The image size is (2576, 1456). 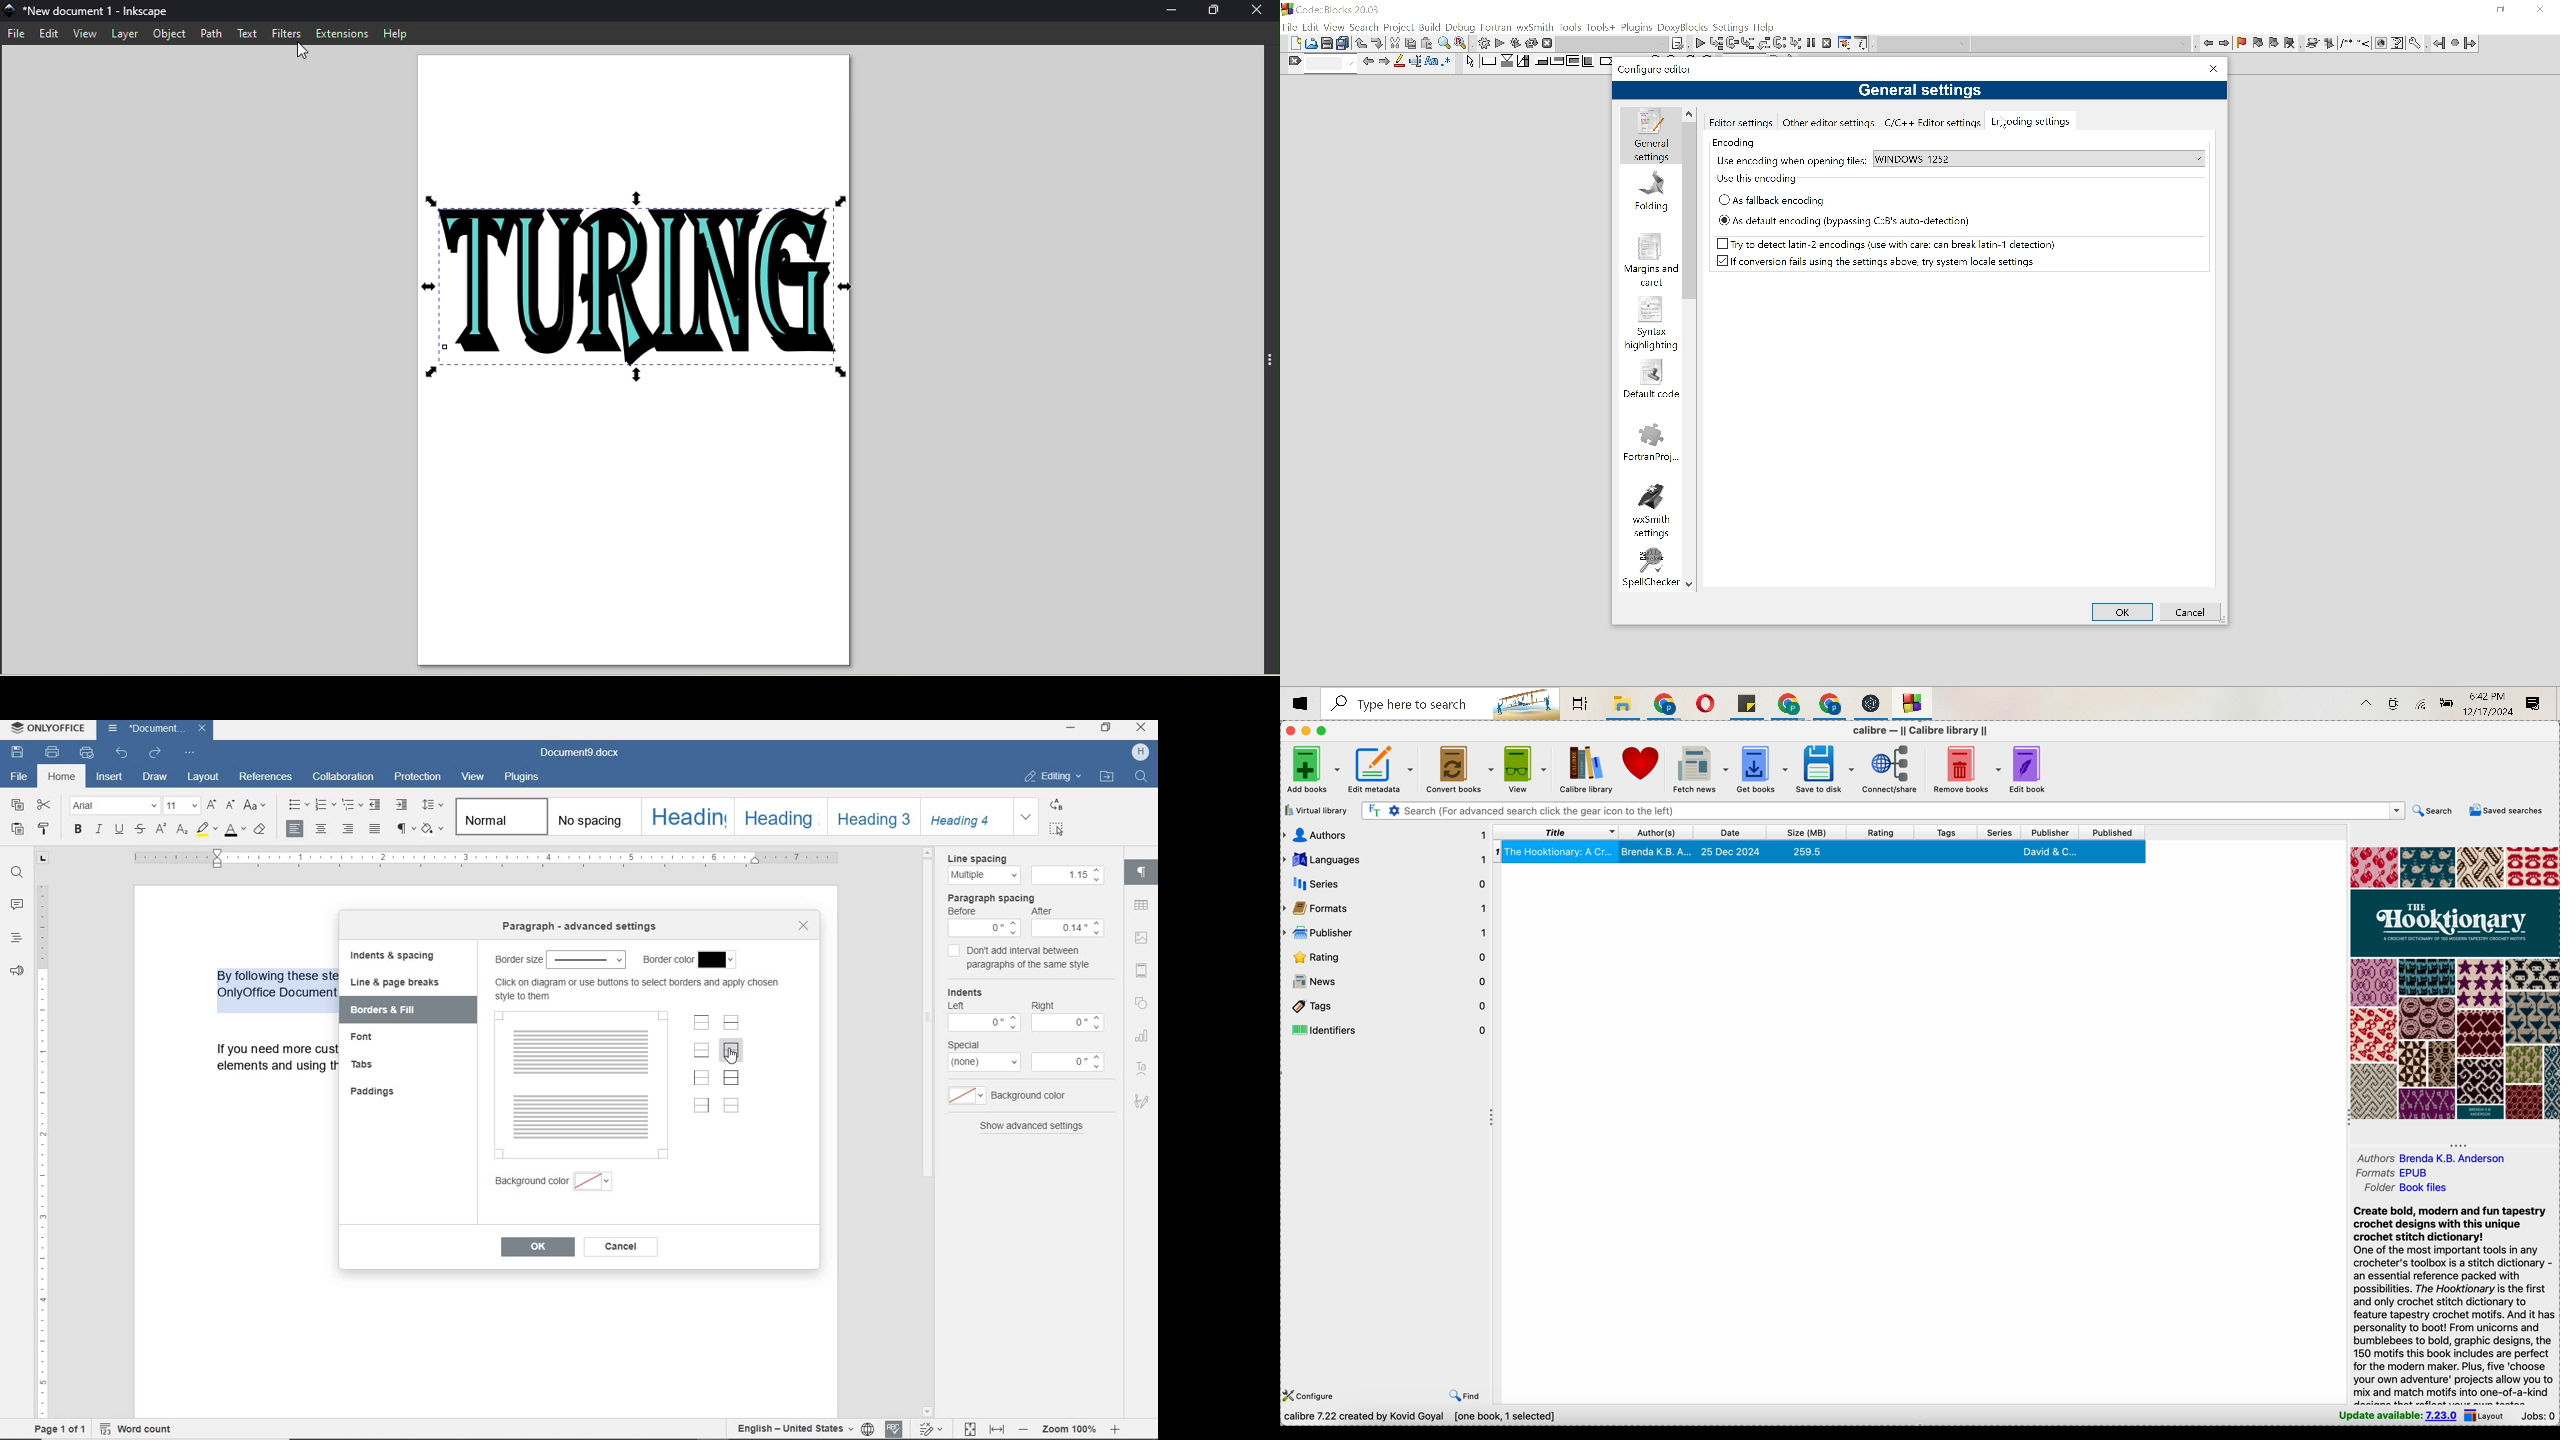 I want to click on help, so click(x=1764, y=27).